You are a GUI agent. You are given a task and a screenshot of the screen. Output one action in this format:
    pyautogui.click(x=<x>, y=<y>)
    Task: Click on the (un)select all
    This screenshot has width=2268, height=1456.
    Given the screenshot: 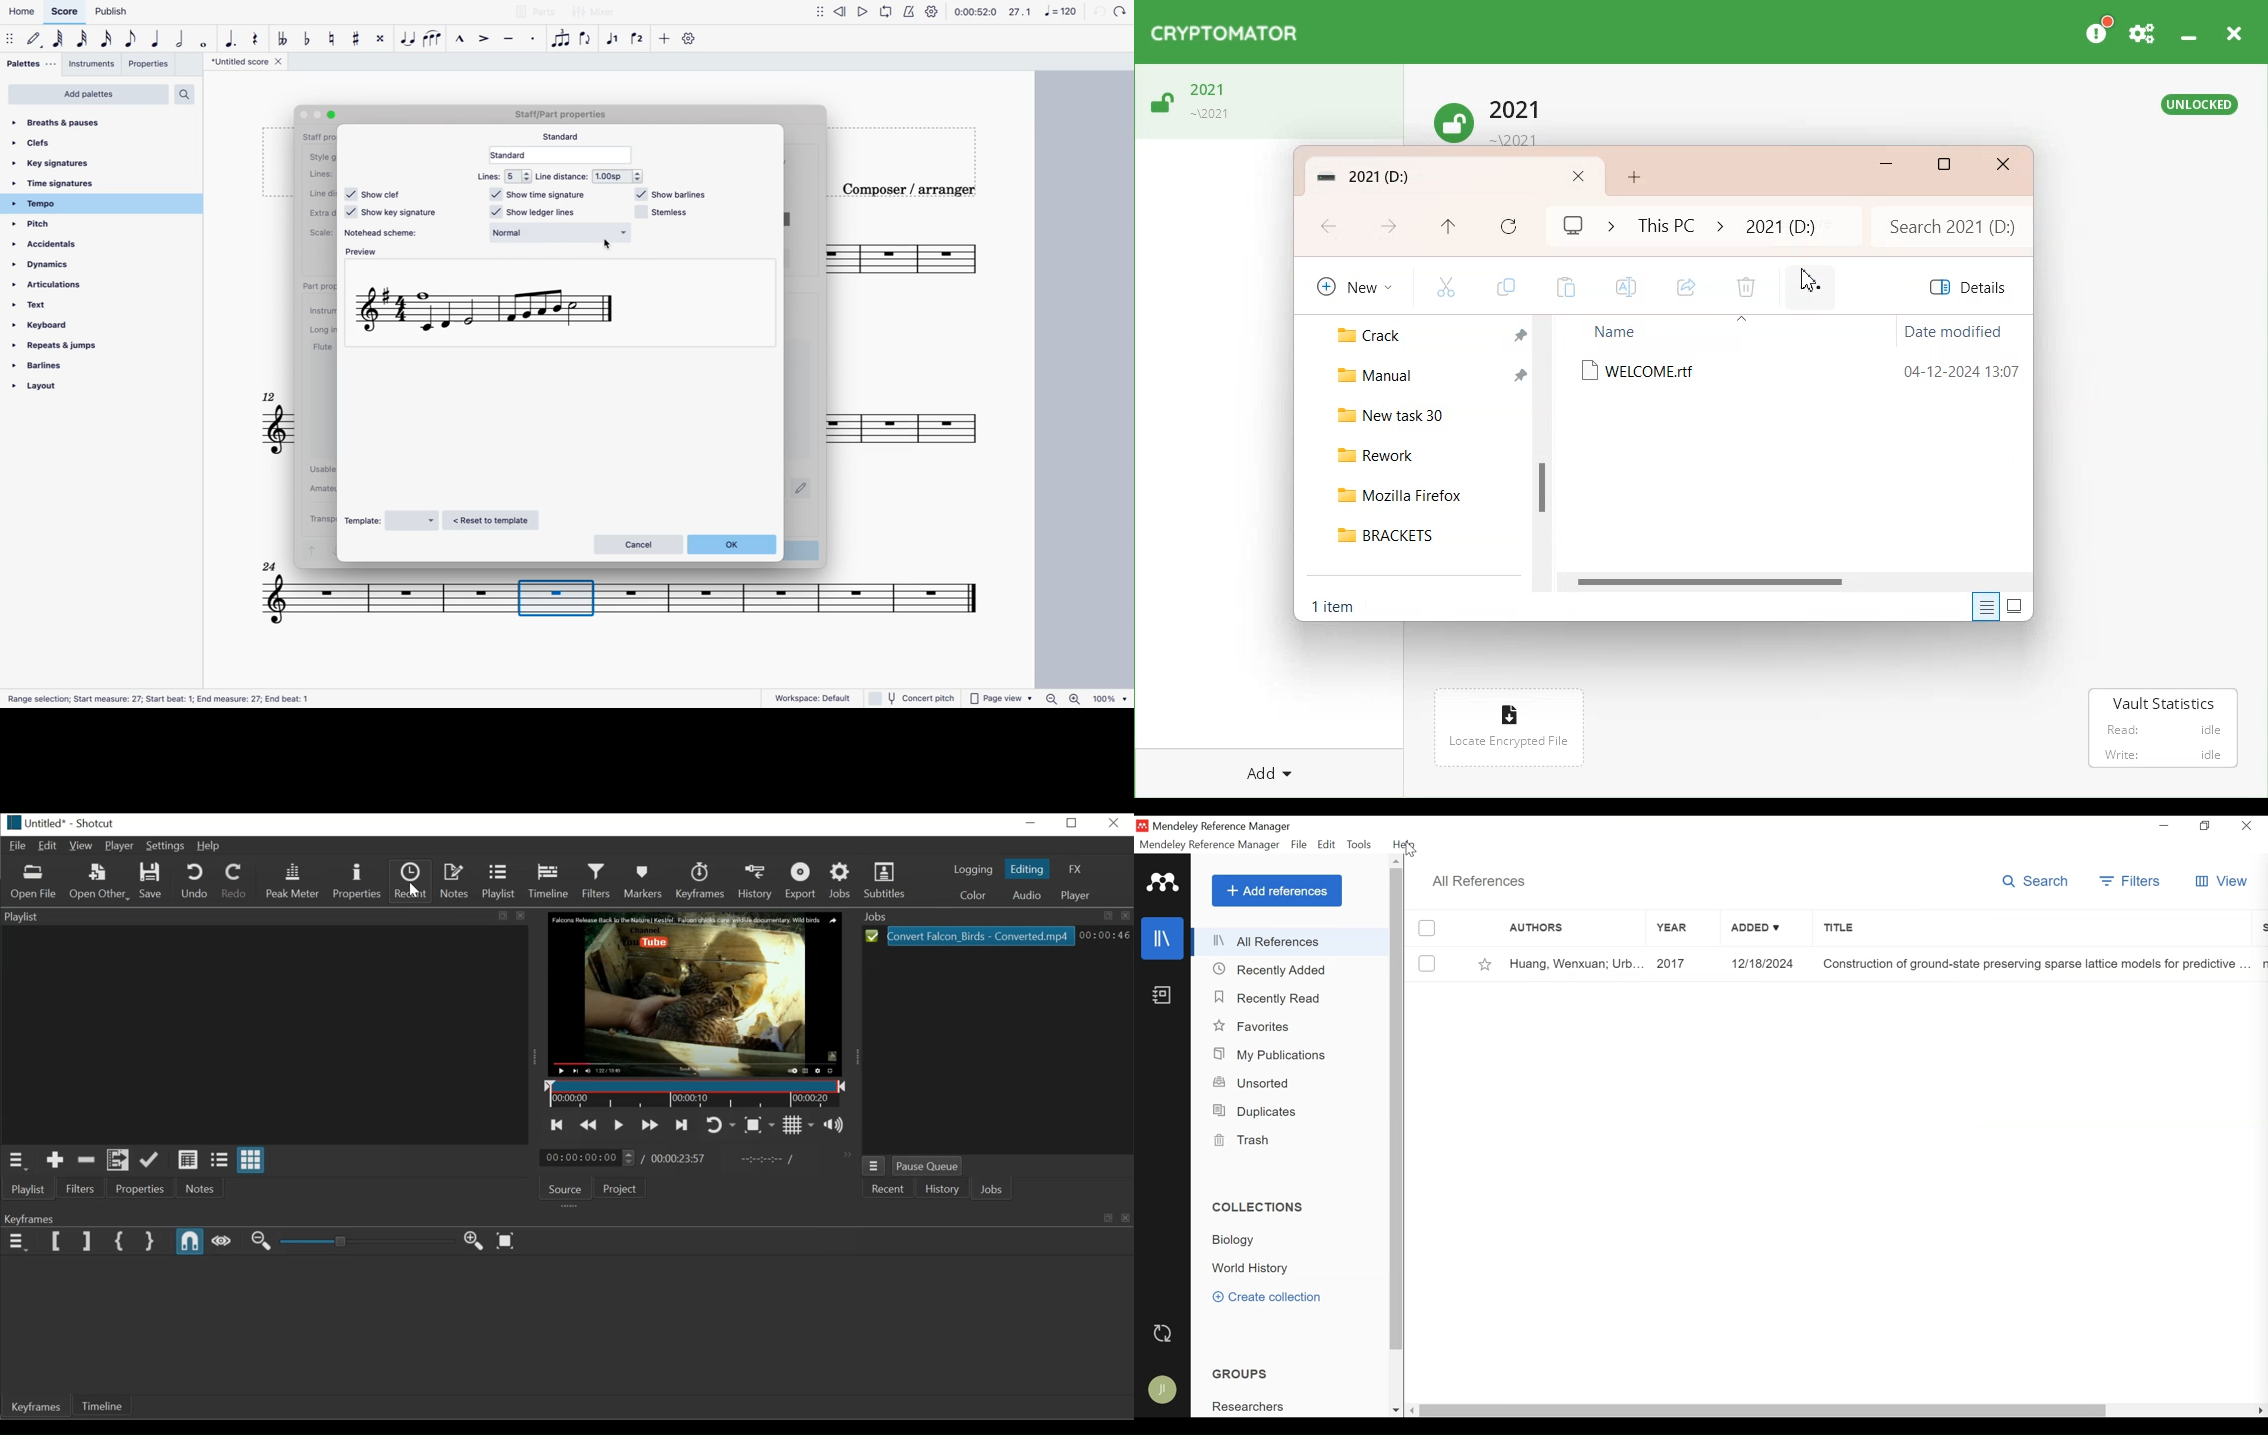 What is the action you would take?
    pyautogui.click(x=1431, y=927)
    